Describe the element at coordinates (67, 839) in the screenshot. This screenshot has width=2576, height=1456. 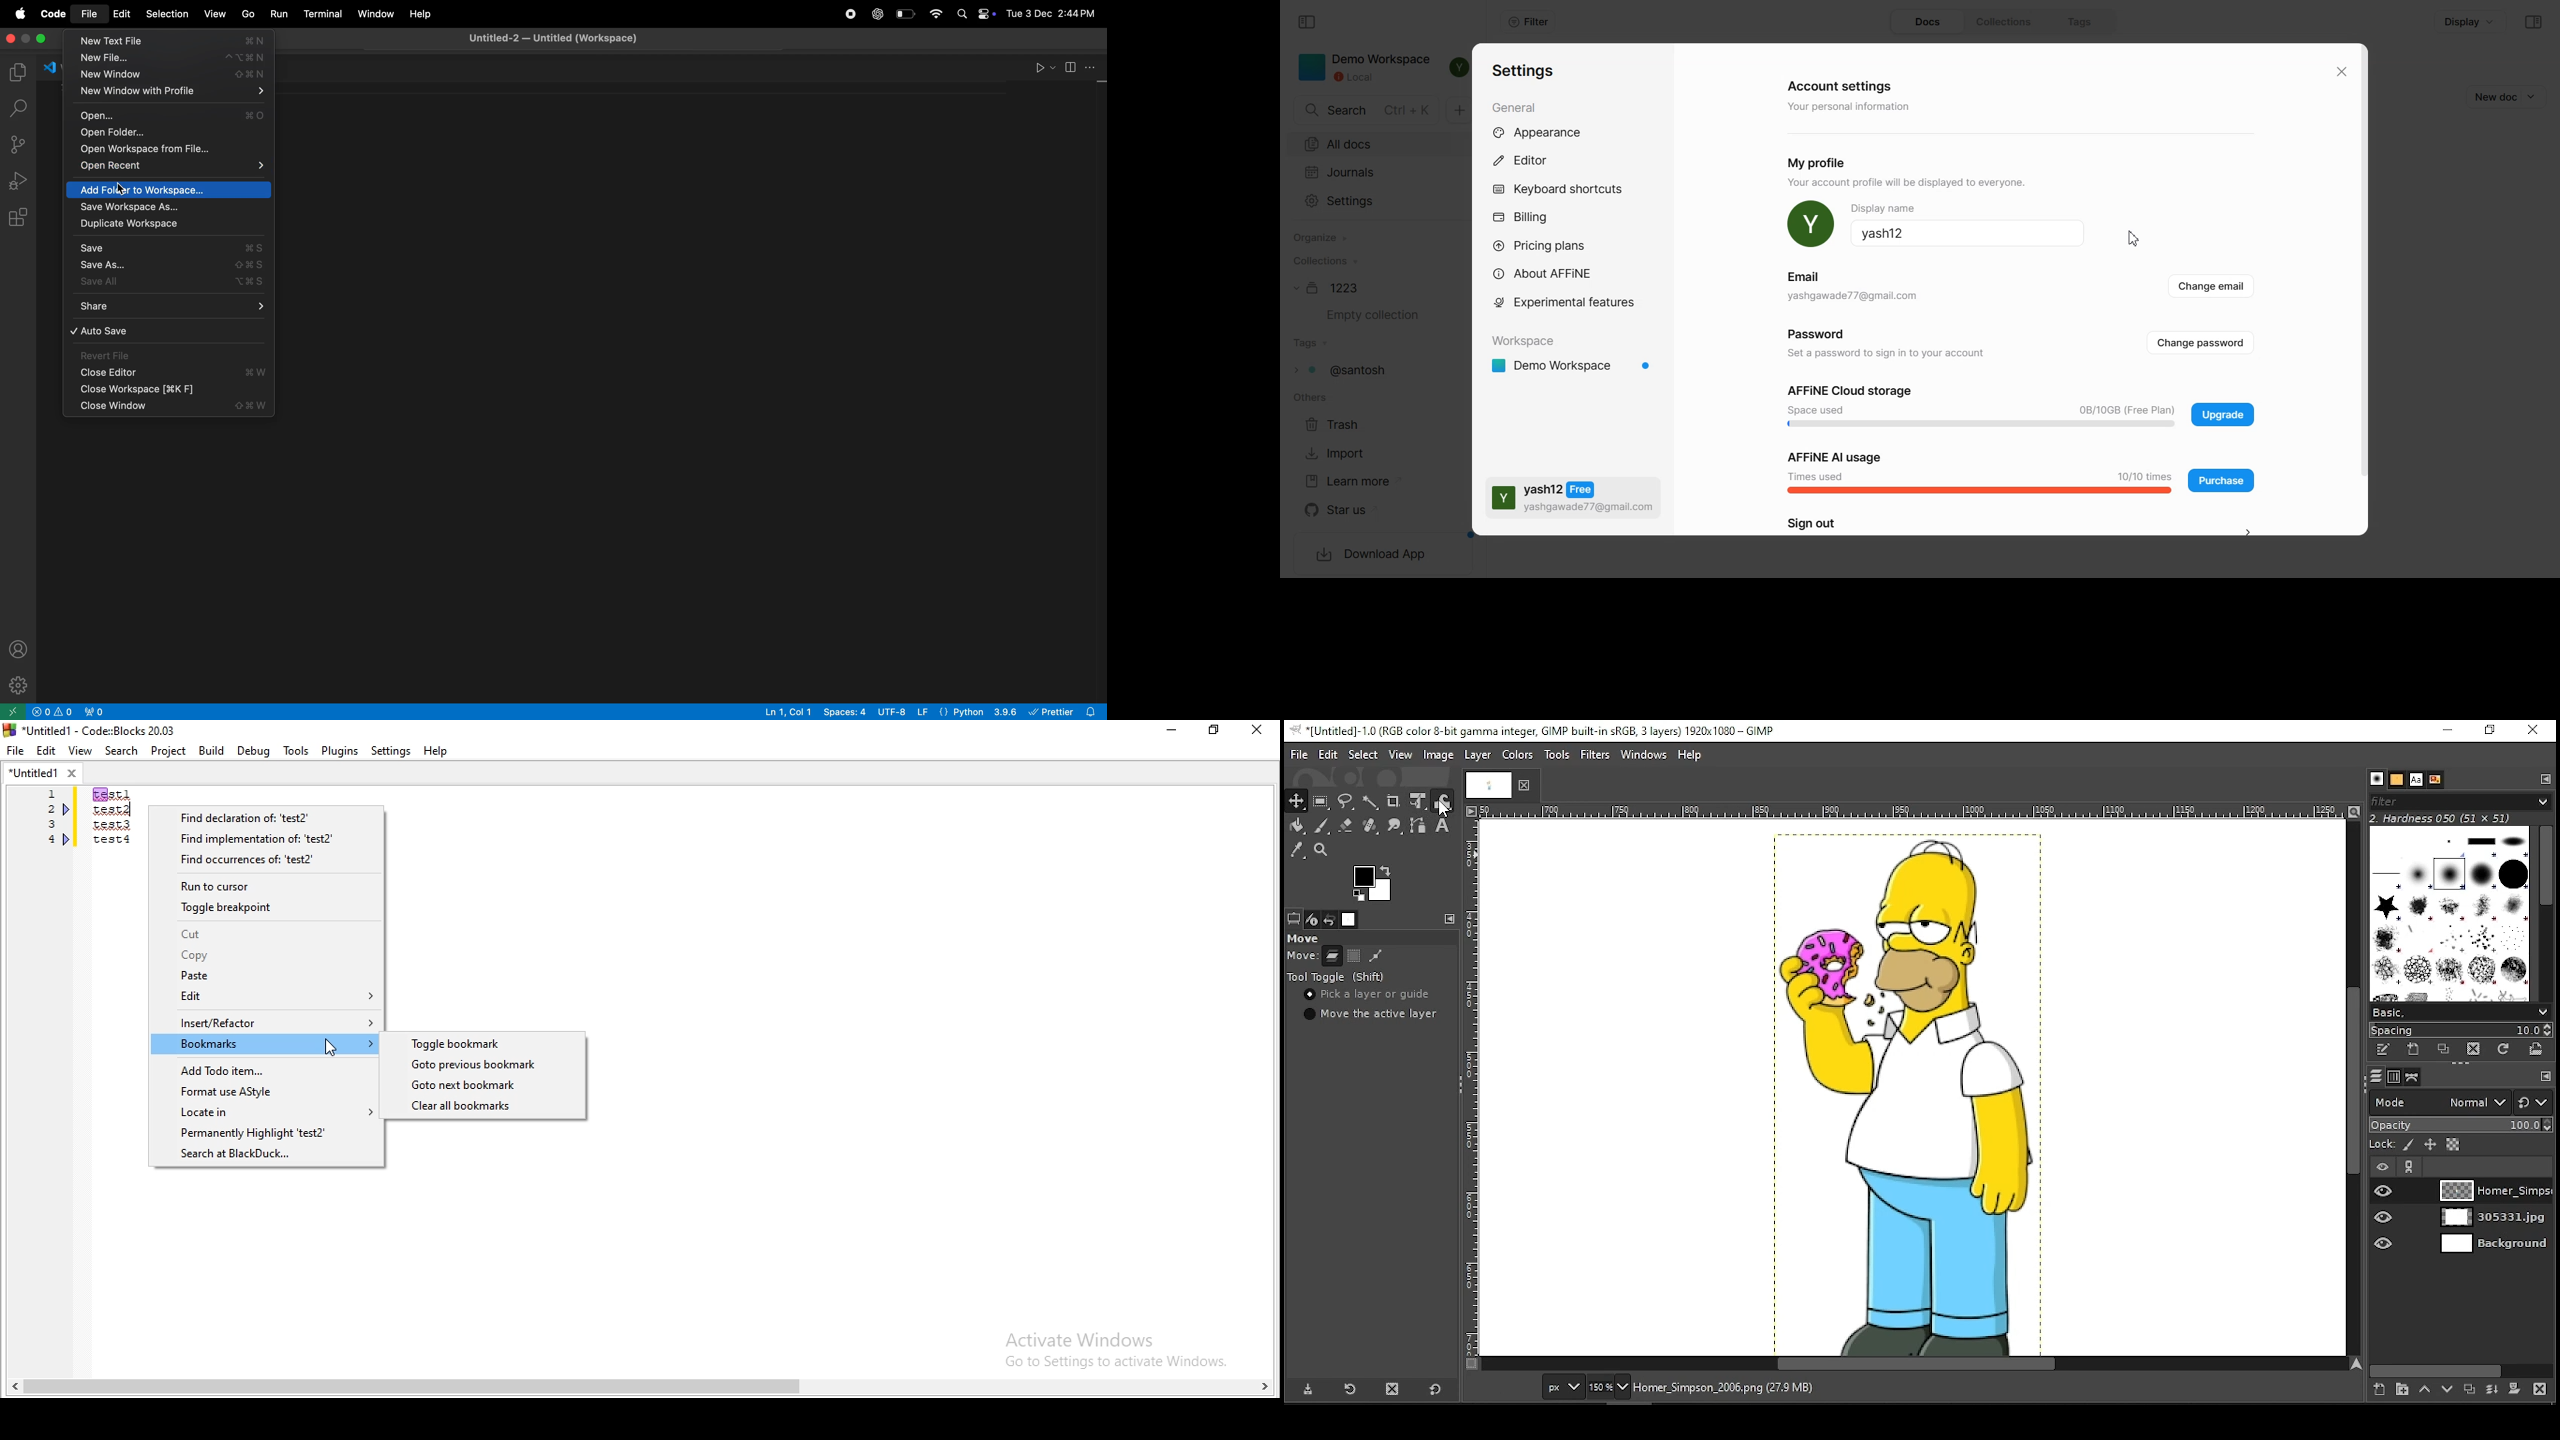
I see `bookmark` at that location.